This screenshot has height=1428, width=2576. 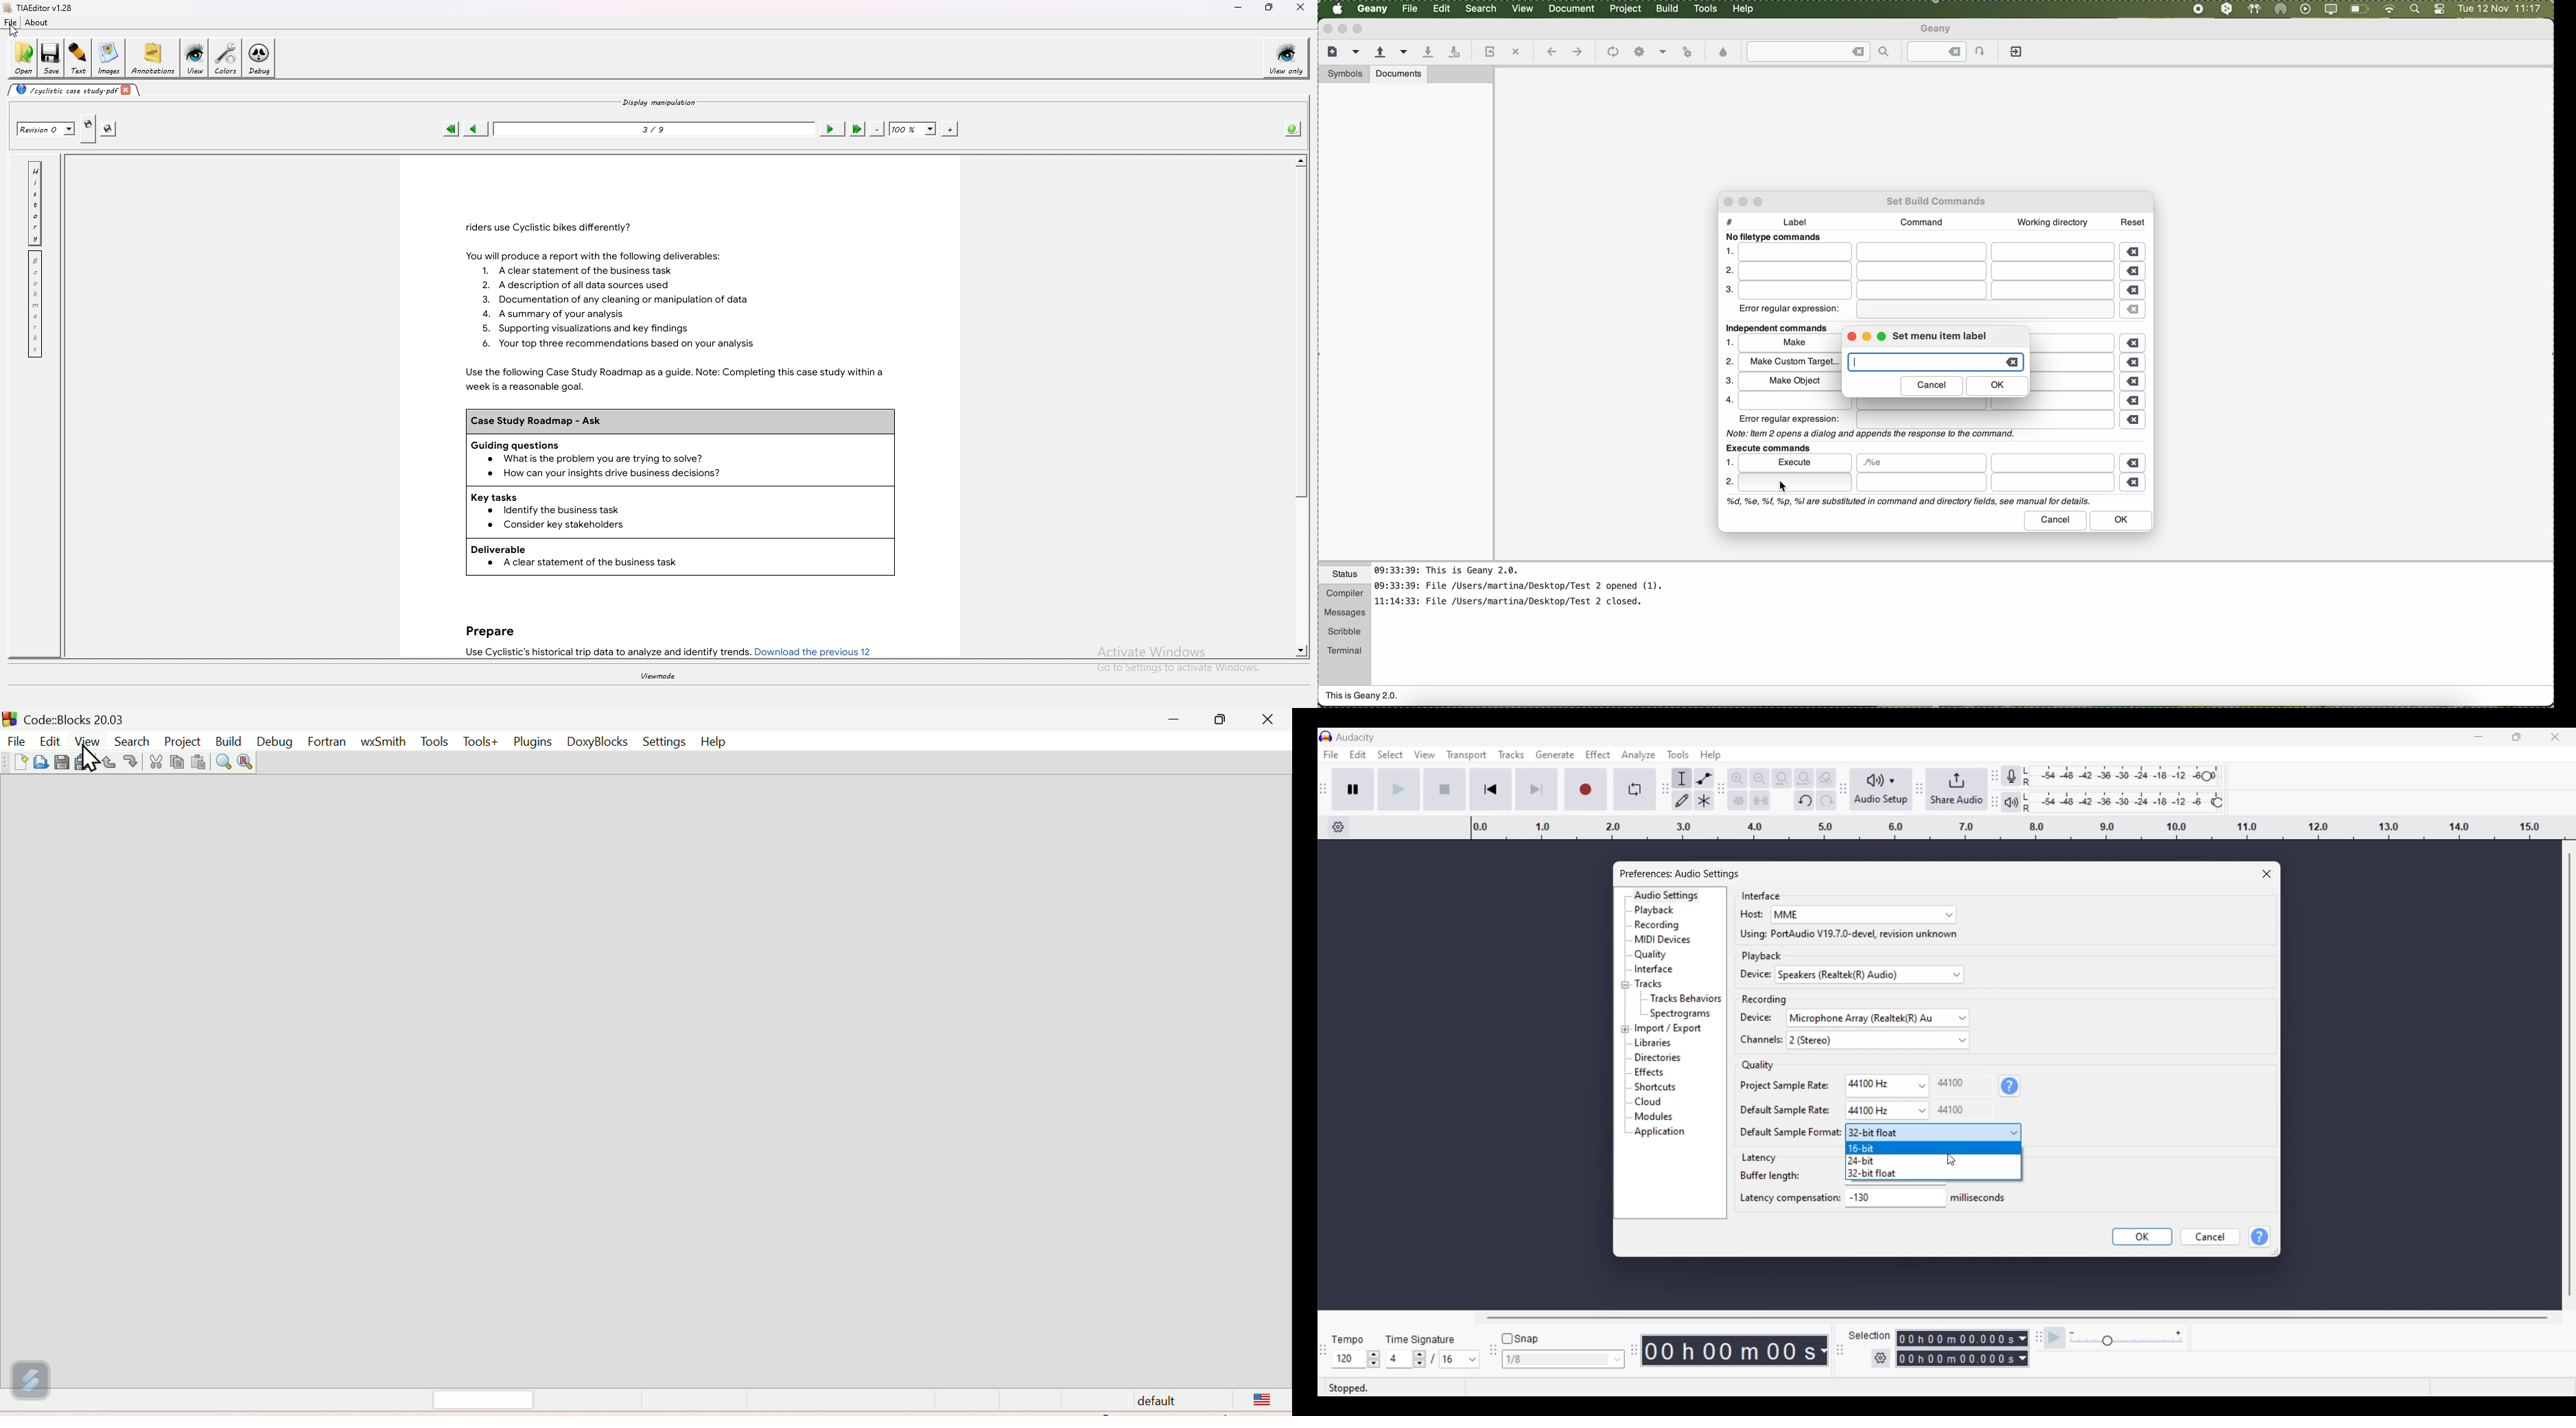 I want to click on Default sample rate options, so click(x=1887, y=1111).